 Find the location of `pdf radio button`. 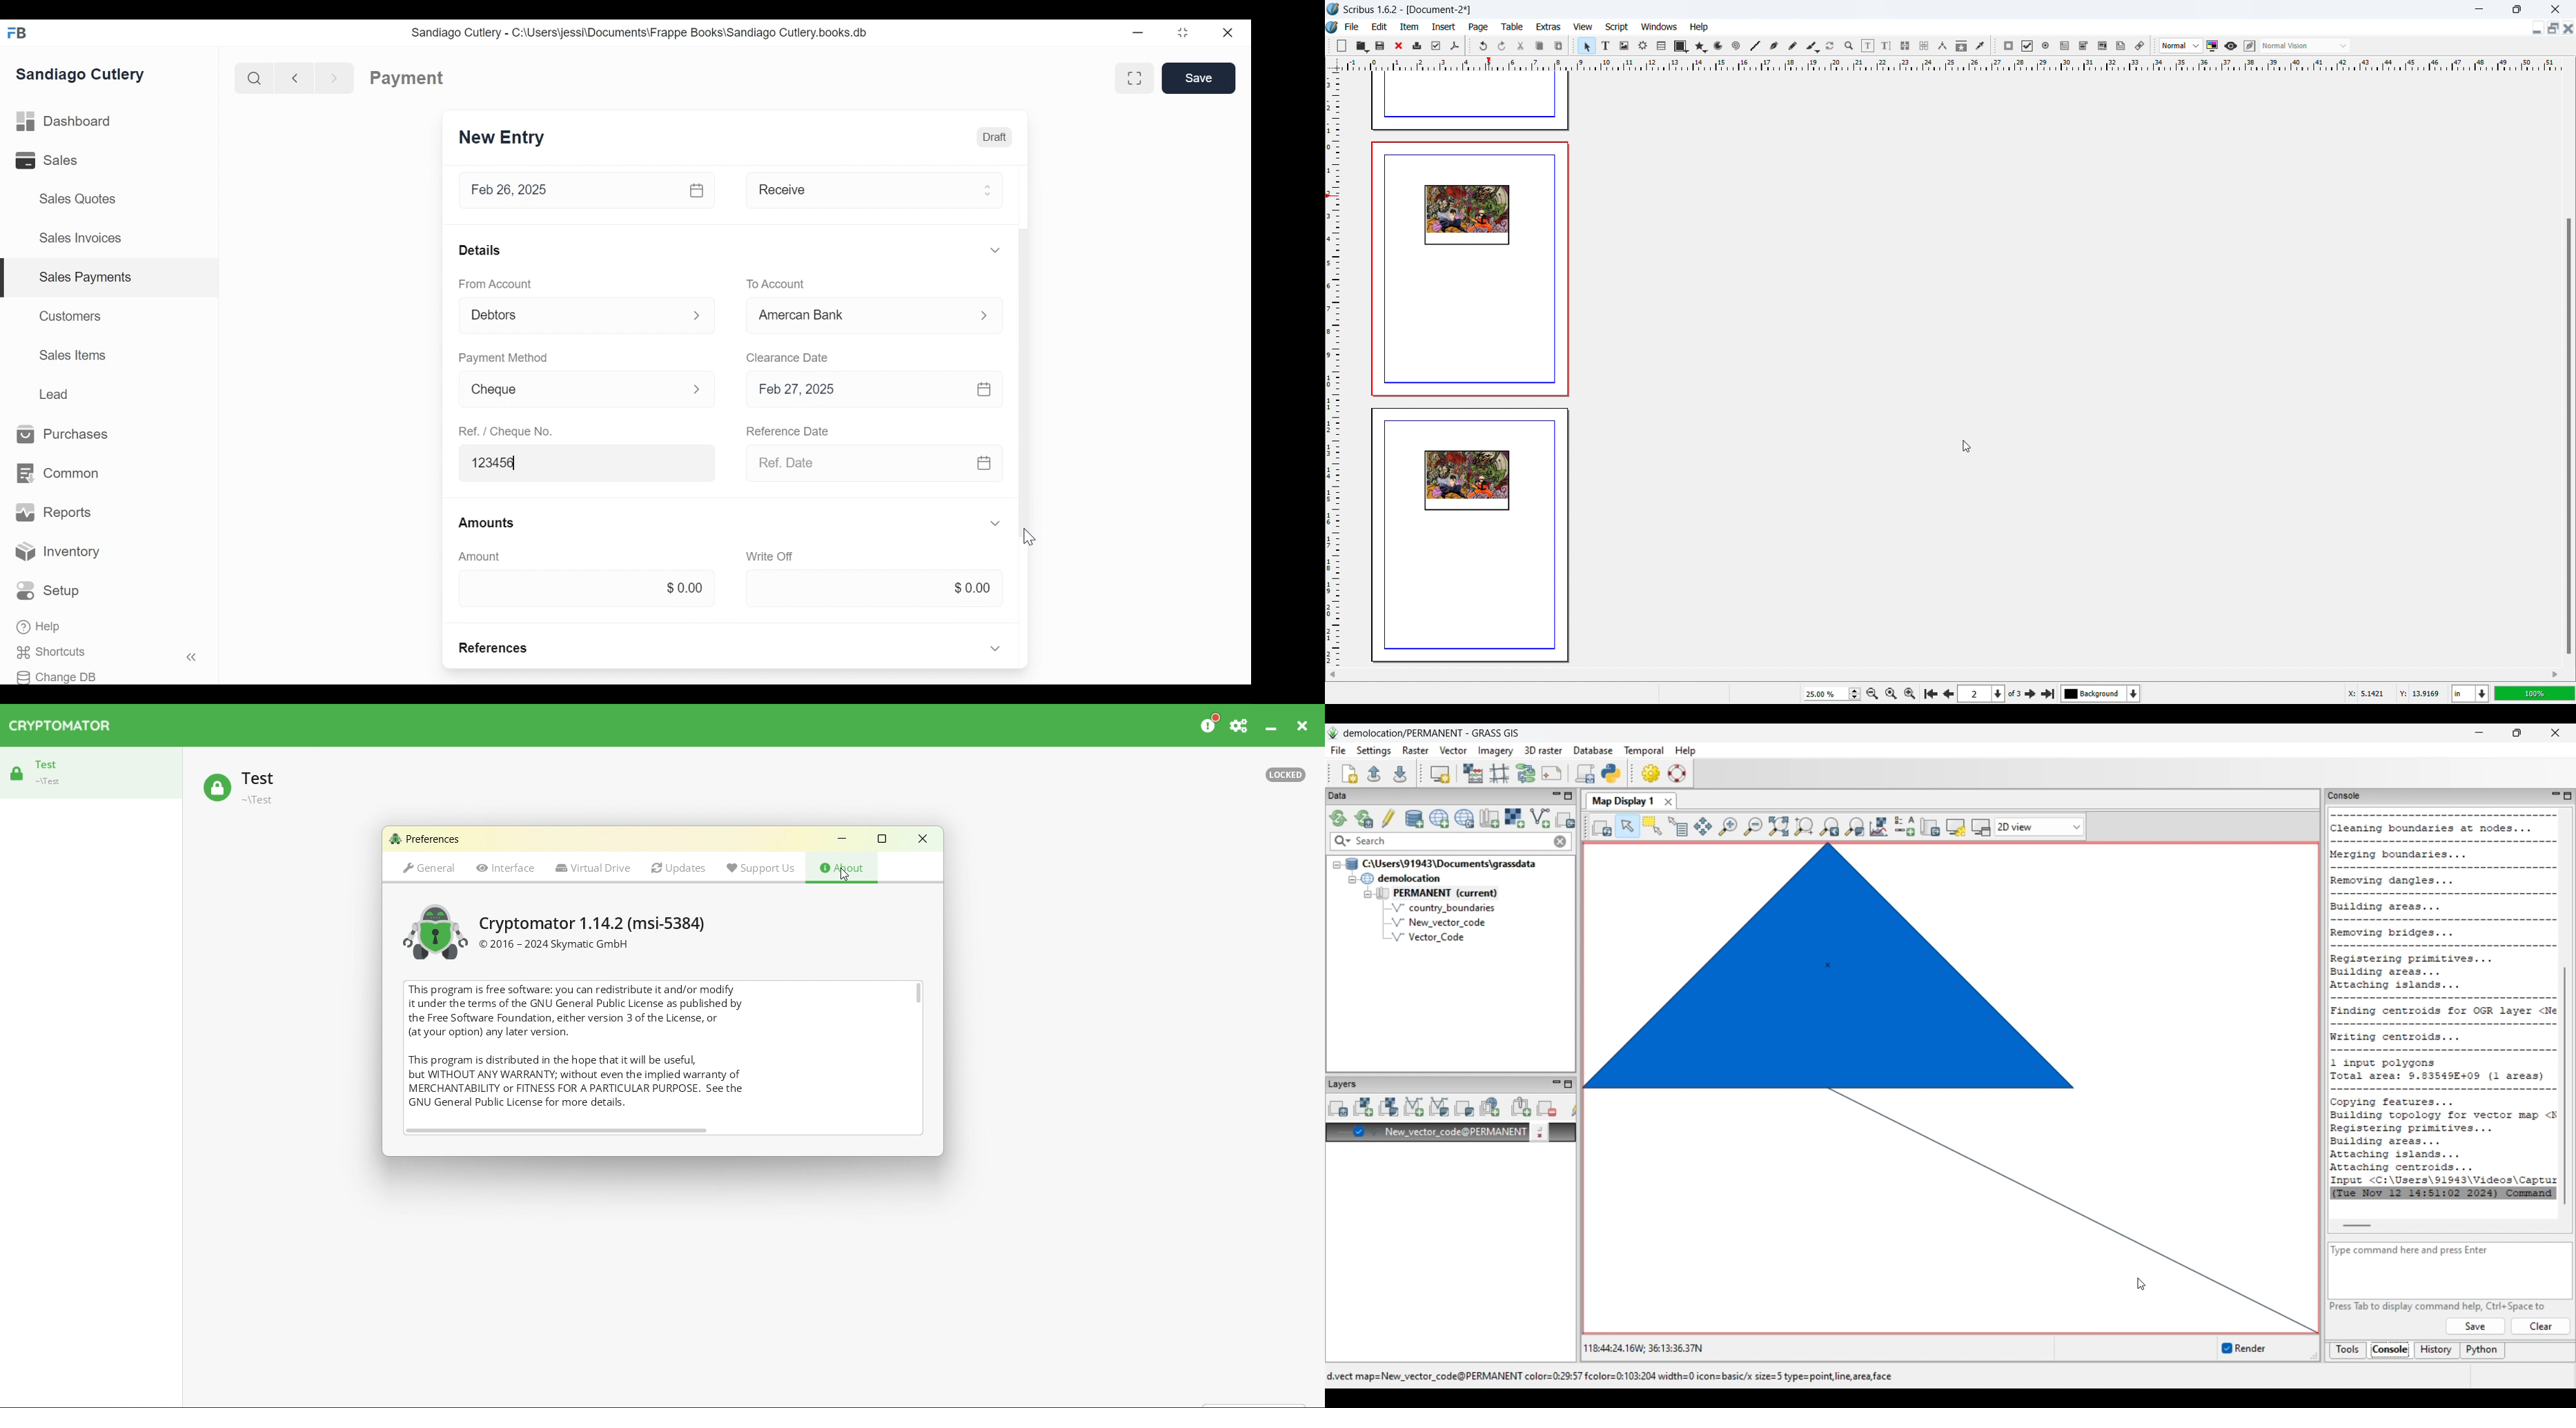

pdf radio button is located at coordinates (2046, 45).